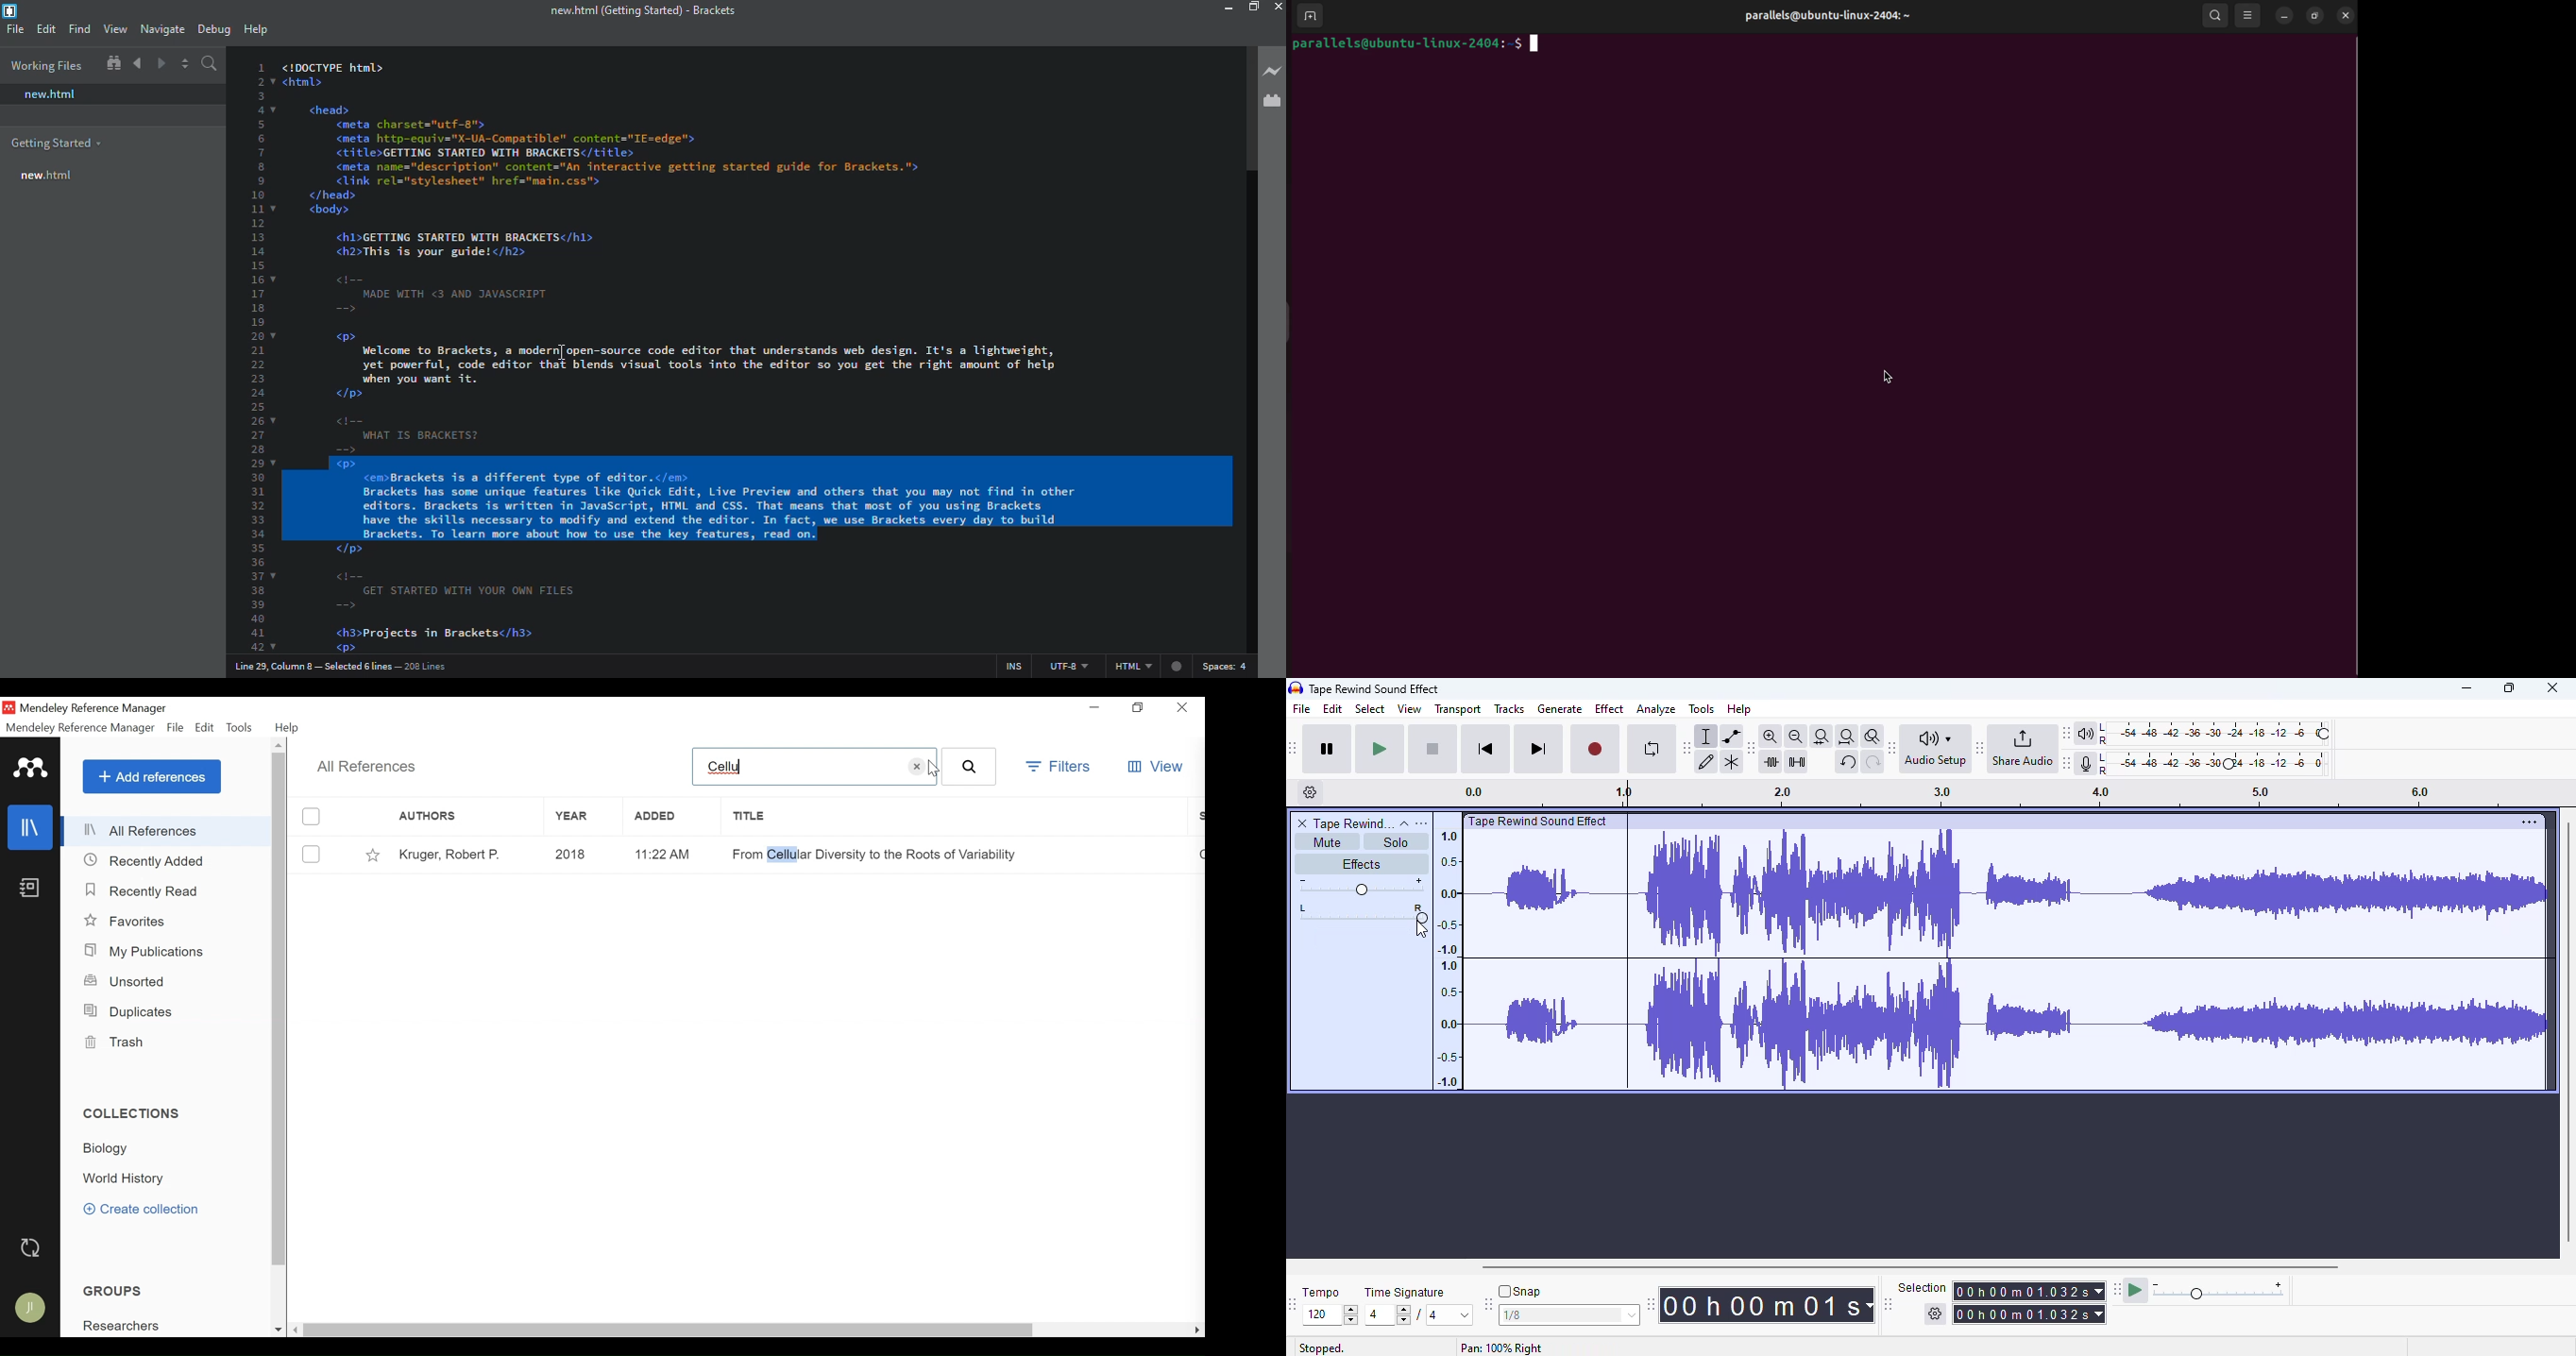 The width and height of the screenshot is (2576, 1372). Describe the element at coordinates (1302, 708) in the screenshot. I see `file` at that location.